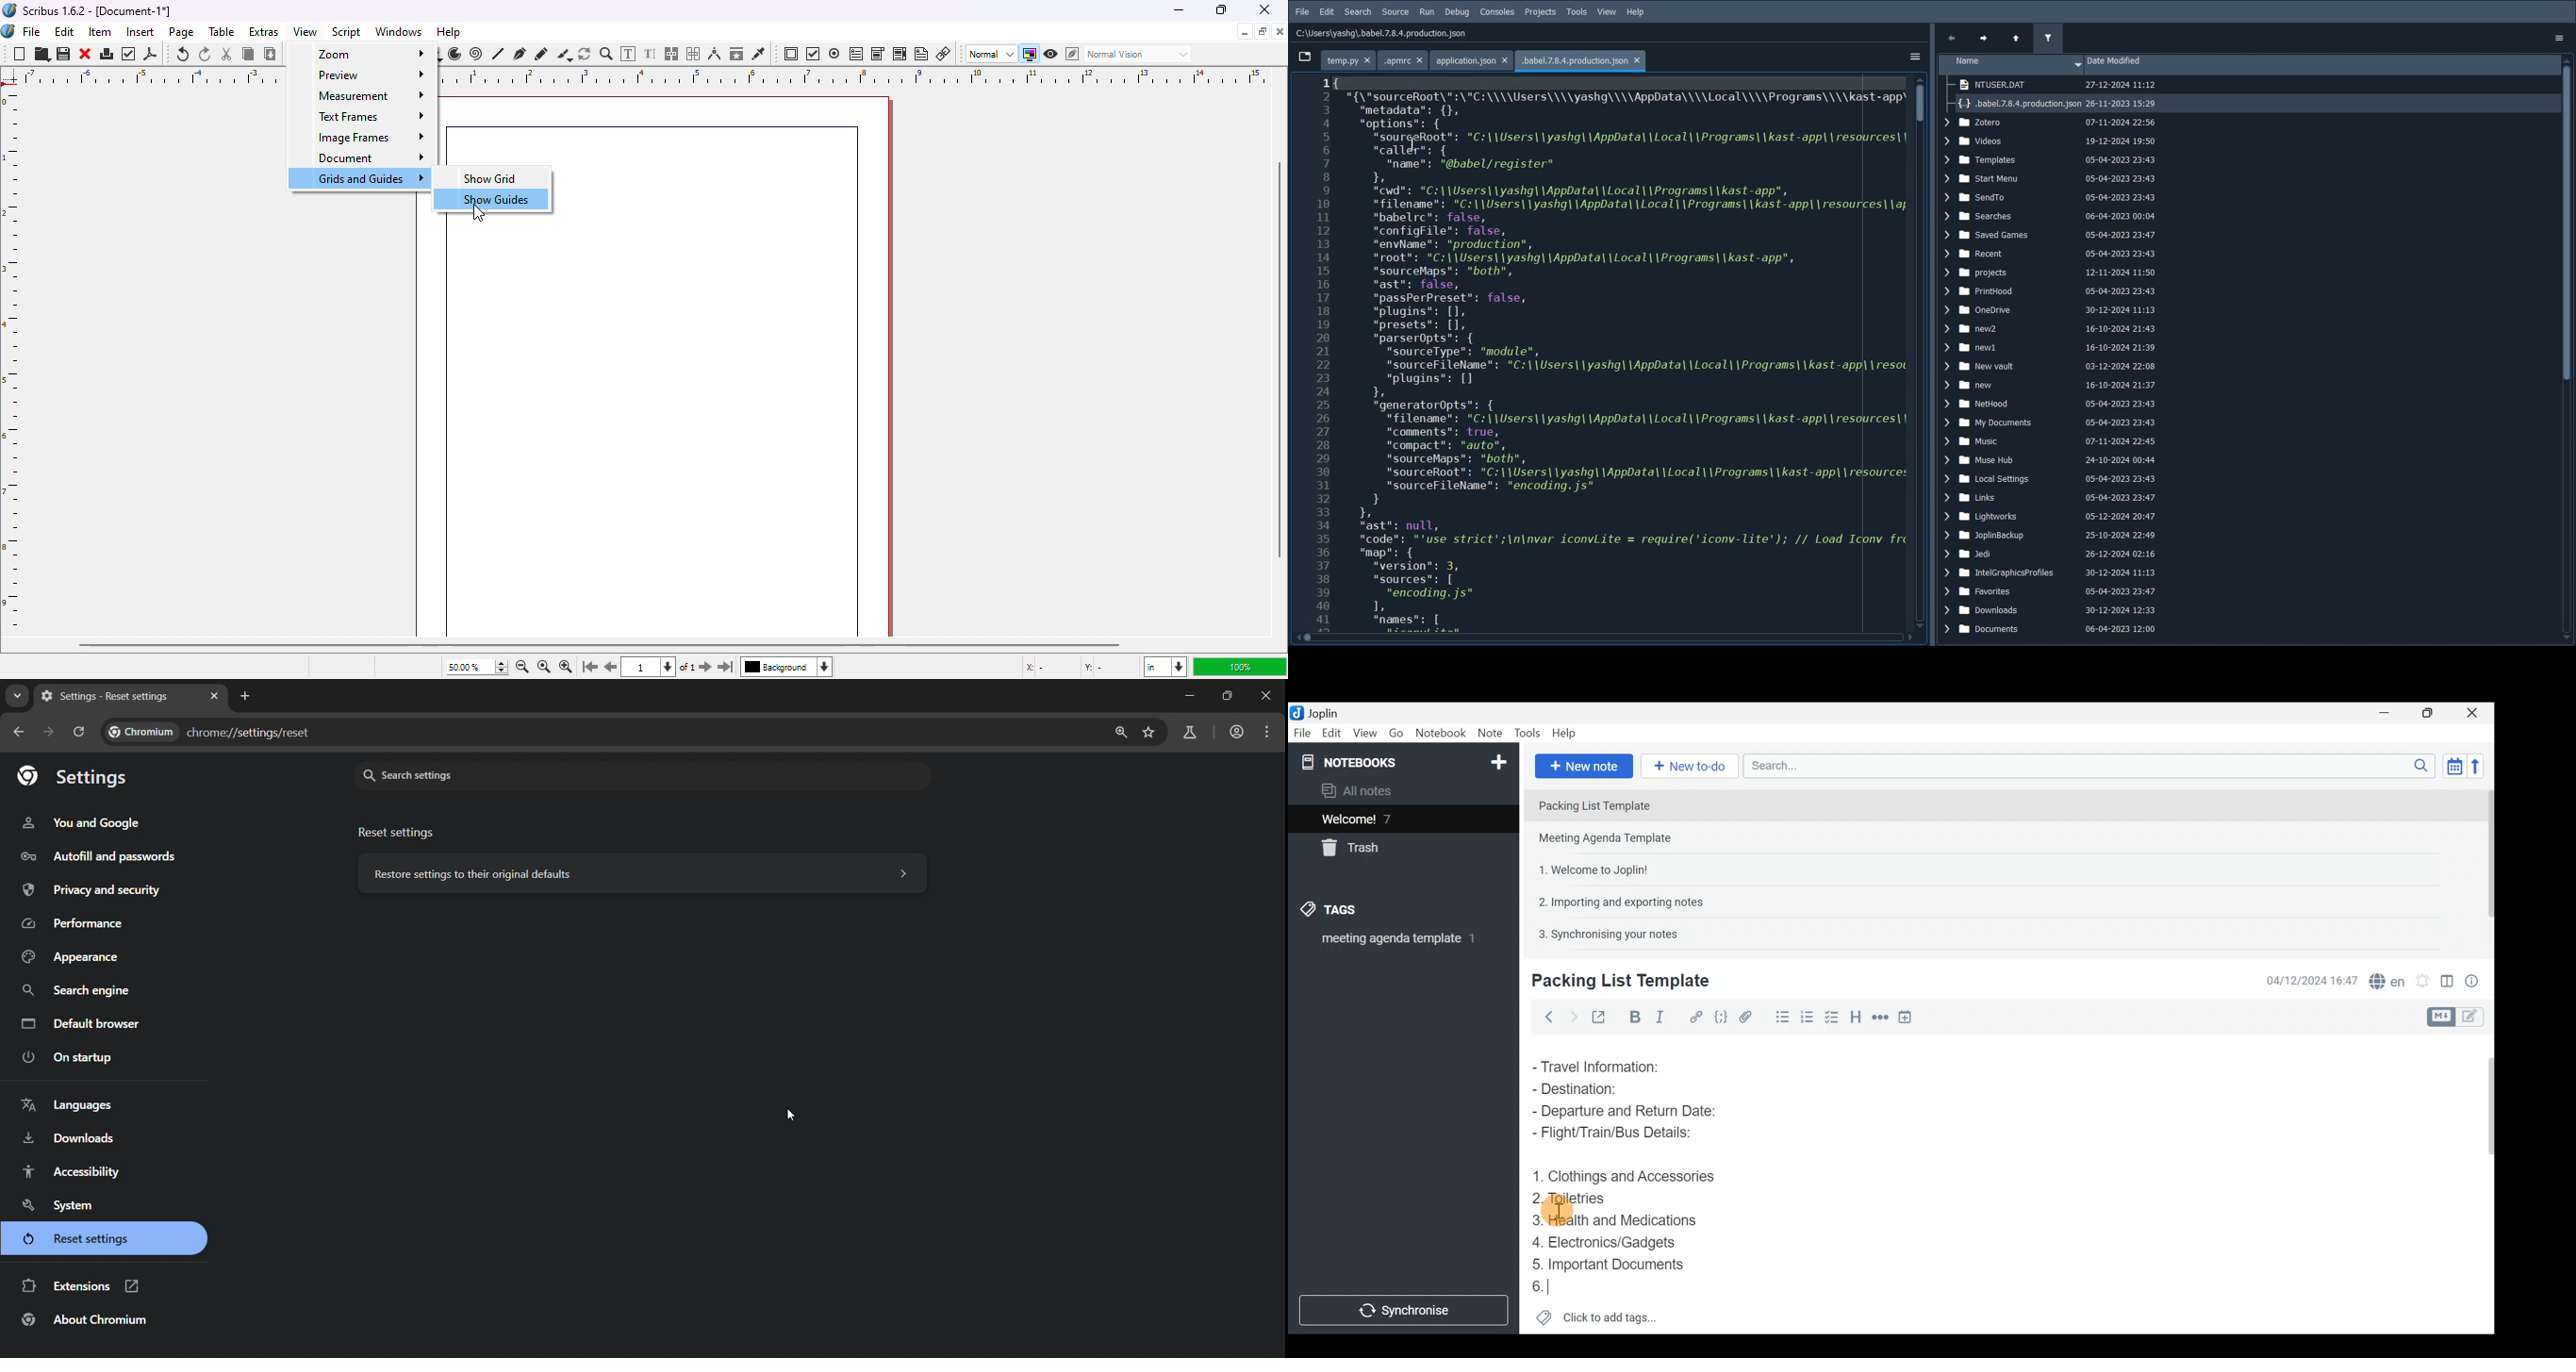 This screenshot has height=1372, width=2576. I want to click on eye dropper, so click(758, 54).